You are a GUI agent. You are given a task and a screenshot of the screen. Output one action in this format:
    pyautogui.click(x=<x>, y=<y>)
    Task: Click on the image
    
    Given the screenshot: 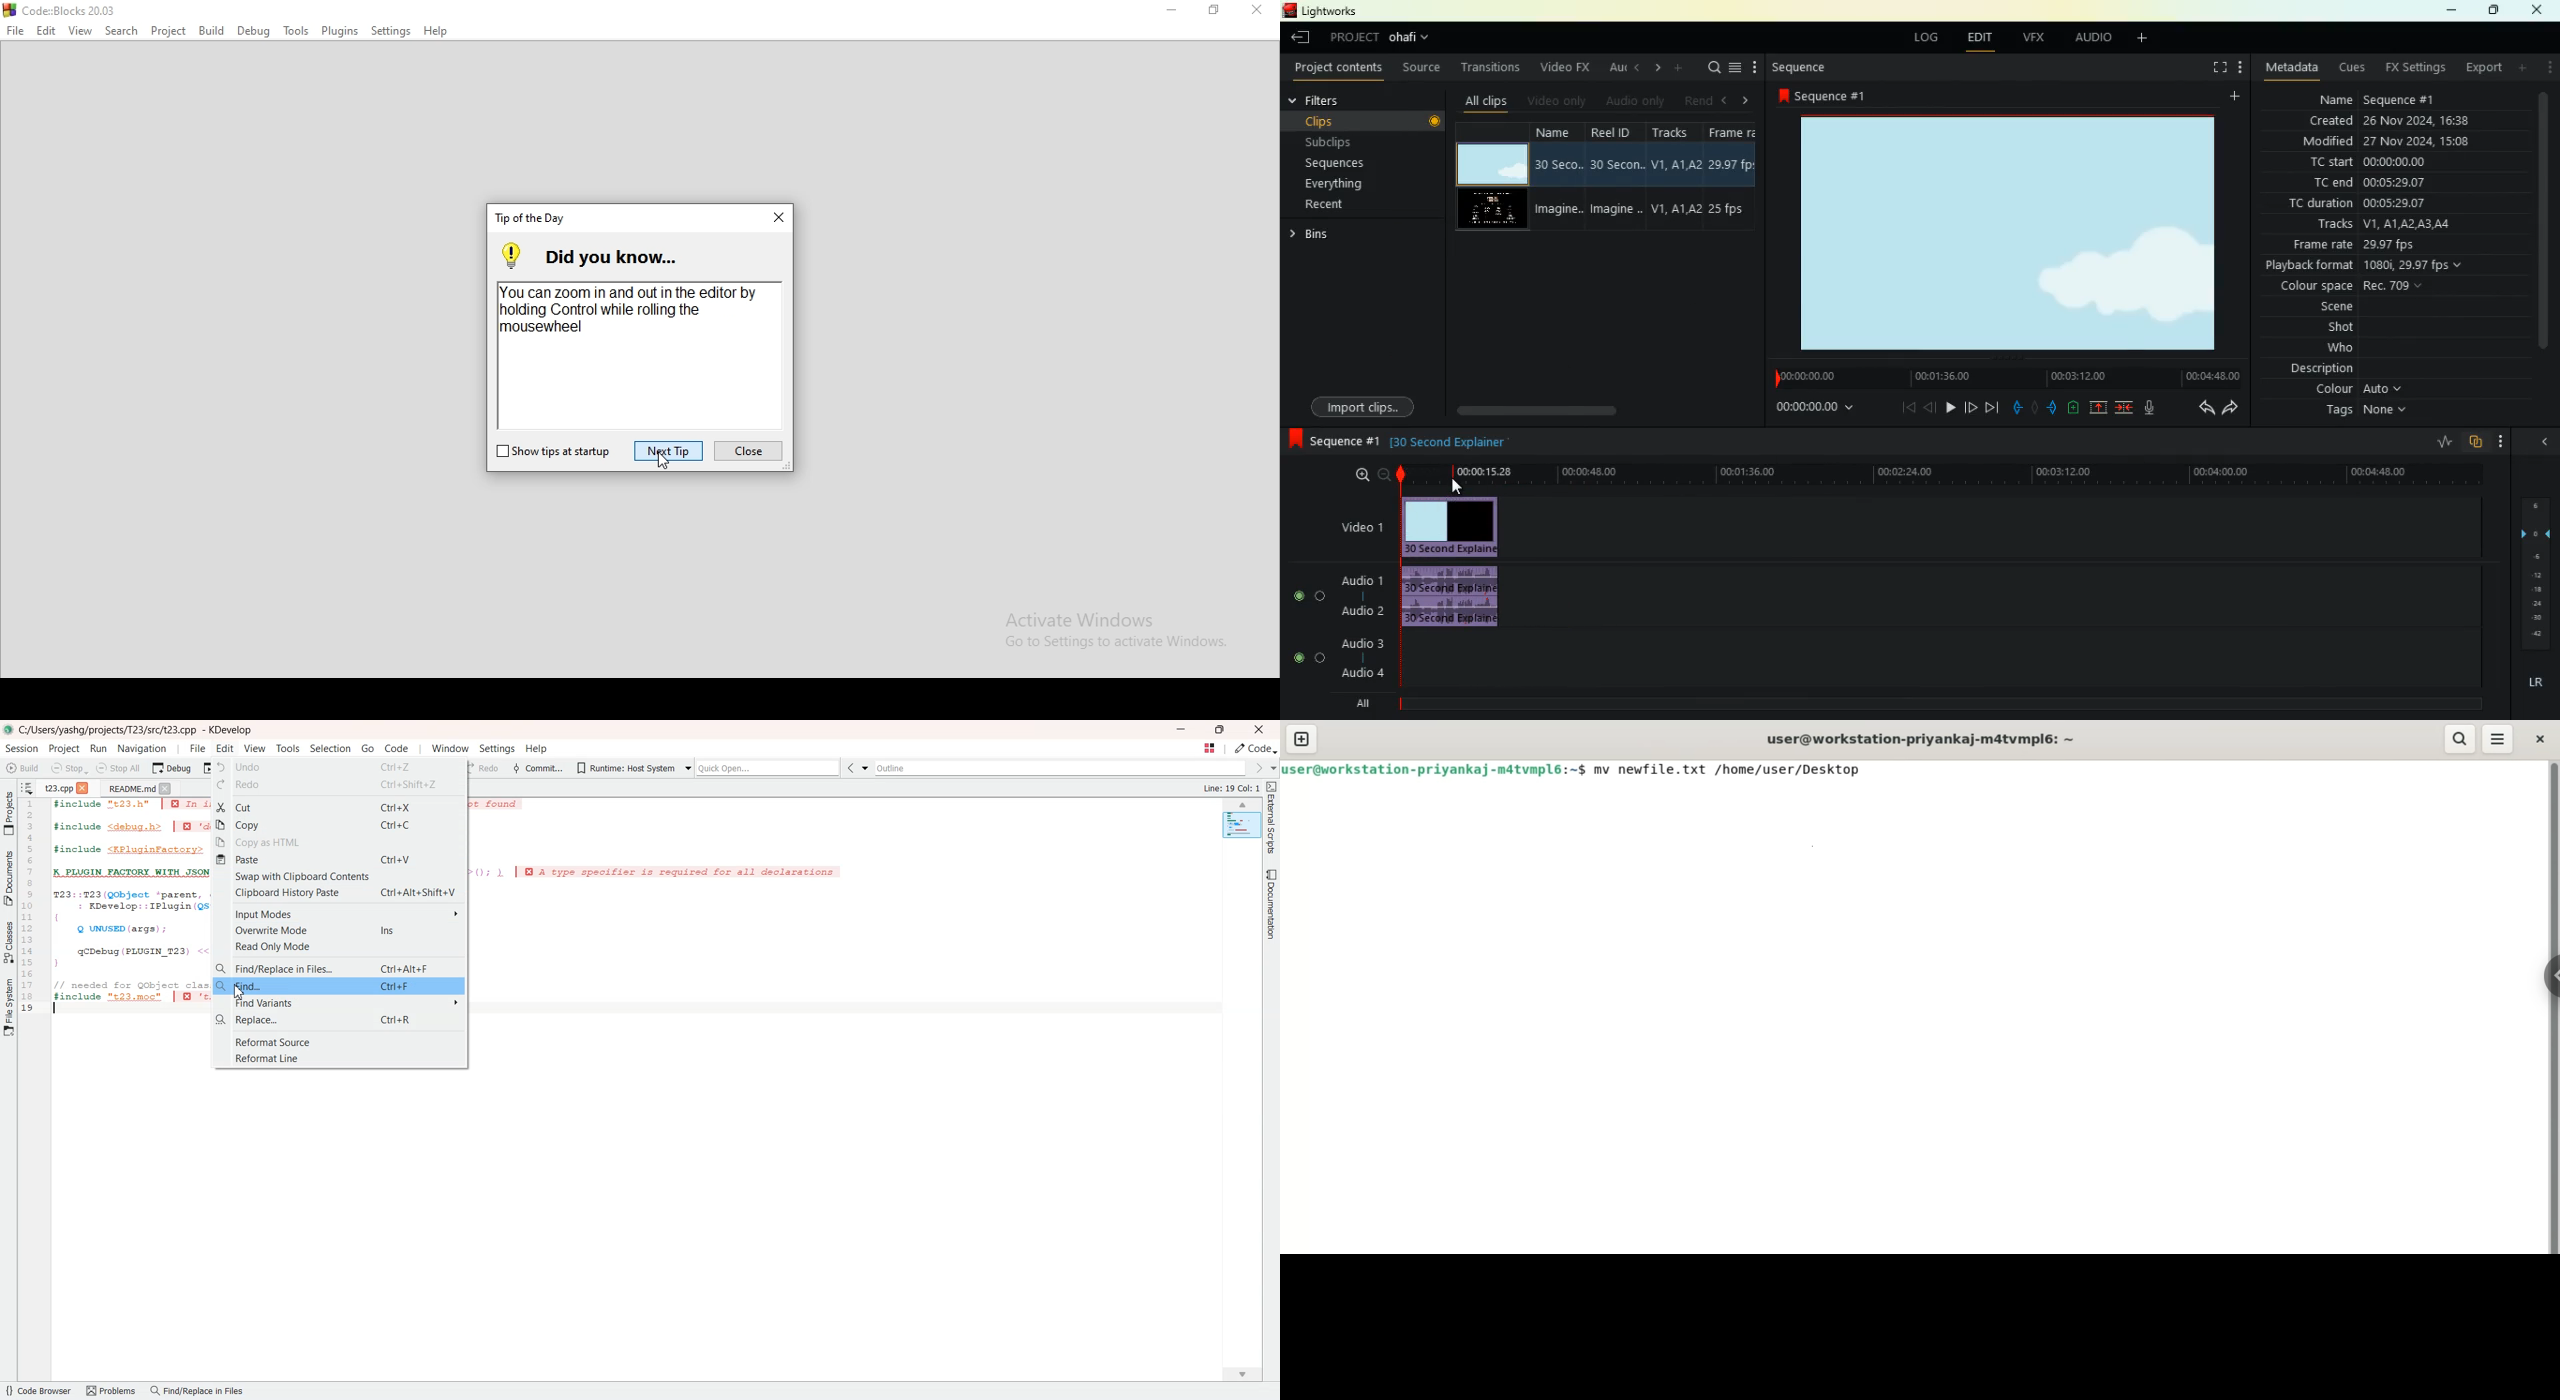 What is the action you would take?
    pyautogui.click(x=2017, y=233)
    